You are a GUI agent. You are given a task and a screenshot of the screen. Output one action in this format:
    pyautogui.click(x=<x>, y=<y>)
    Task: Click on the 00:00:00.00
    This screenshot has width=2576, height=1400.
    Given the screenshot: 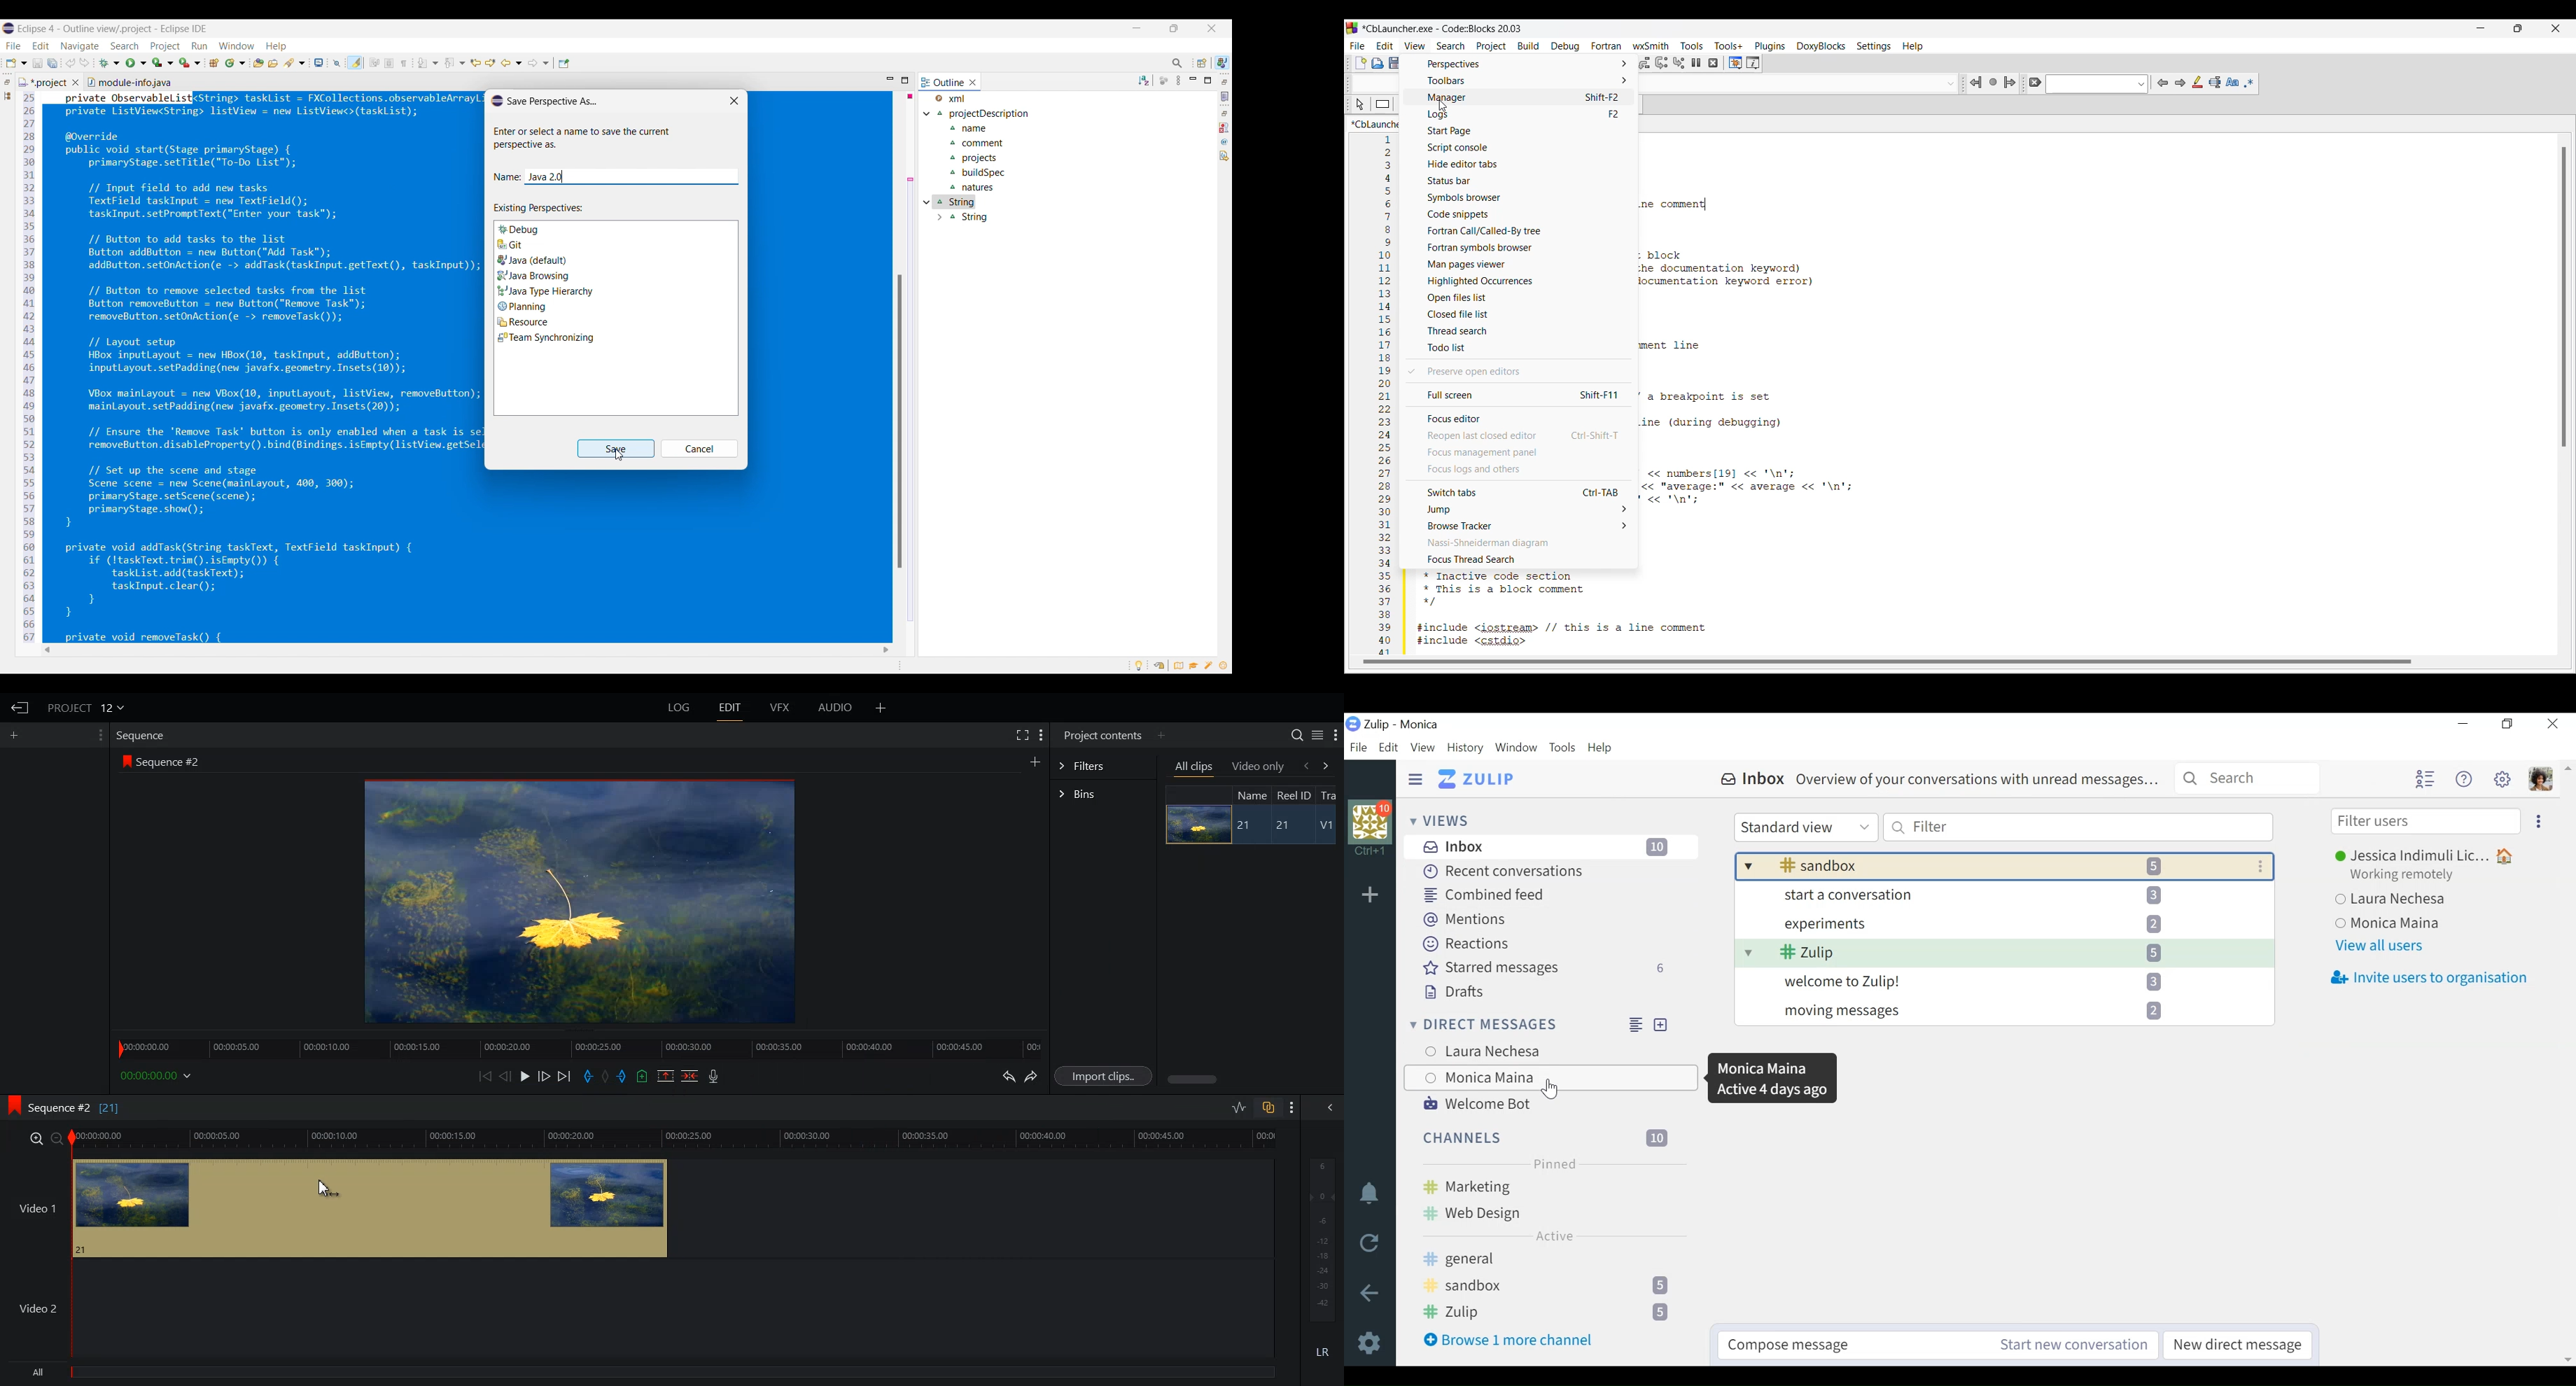 What is the action you would take?
    pyautogui.click(x=158, y=1075)
    